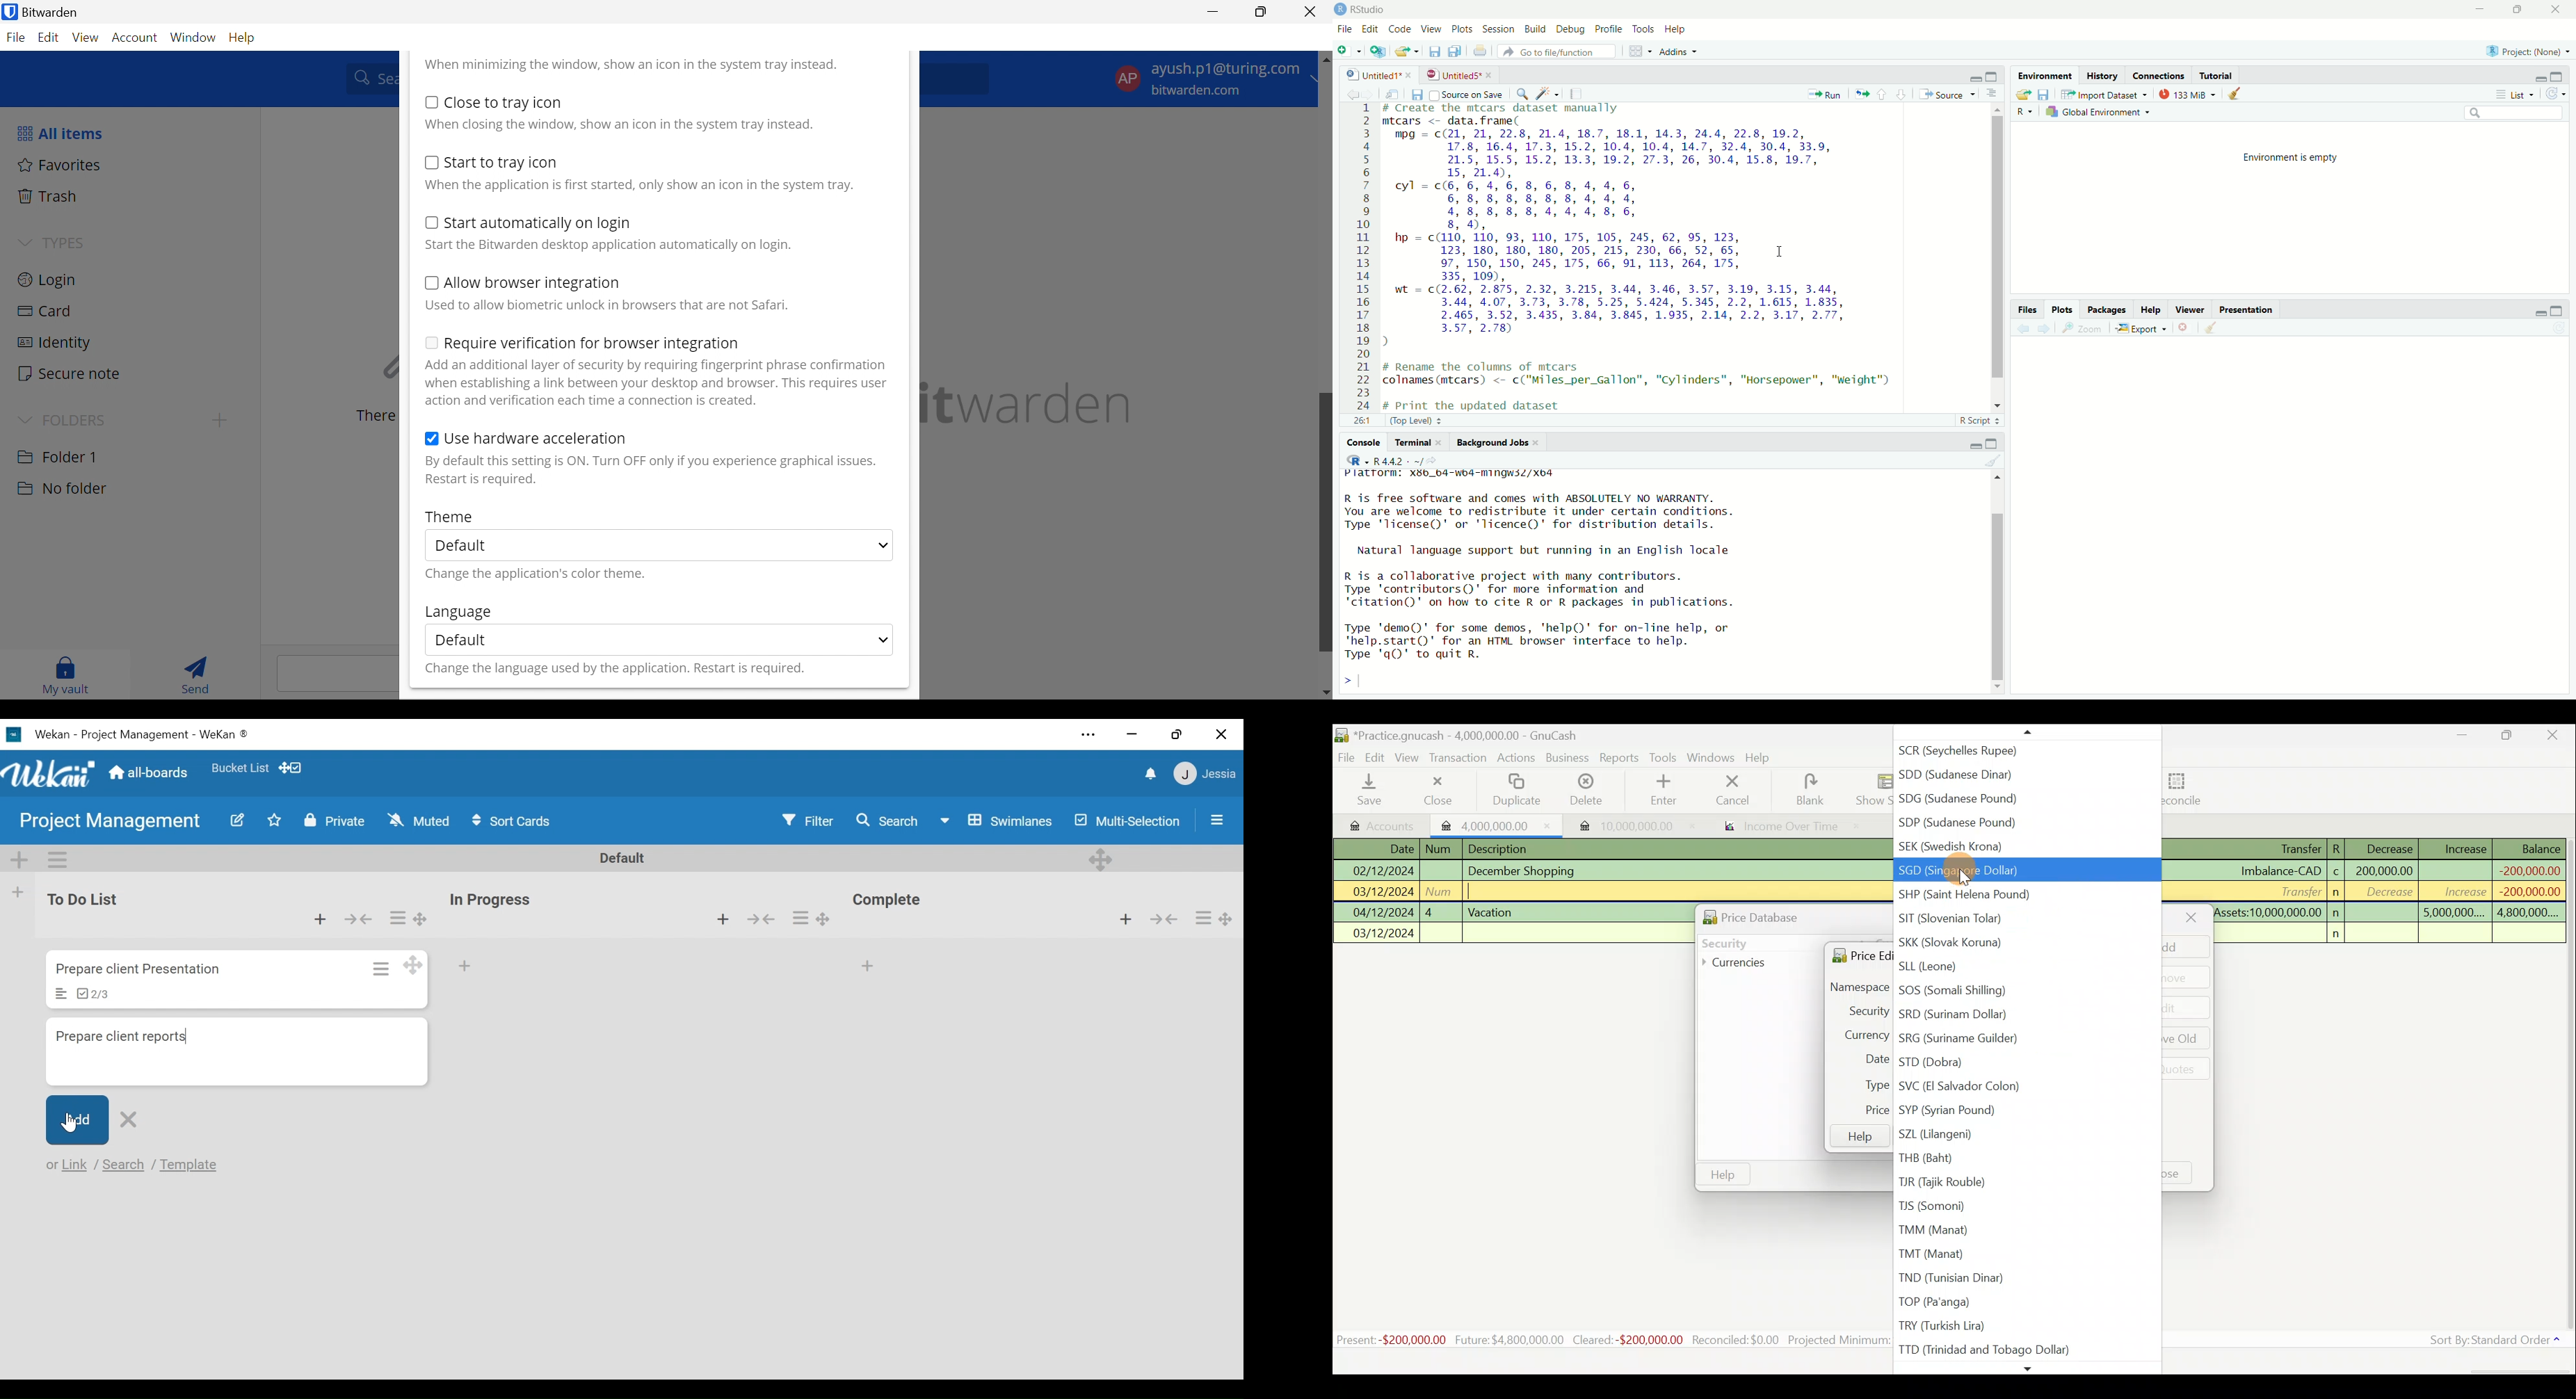  What do you see at coordinates (2101, 111) in the screenshot?
I see `Global Environment «=` at bounding box center [2101, 111].